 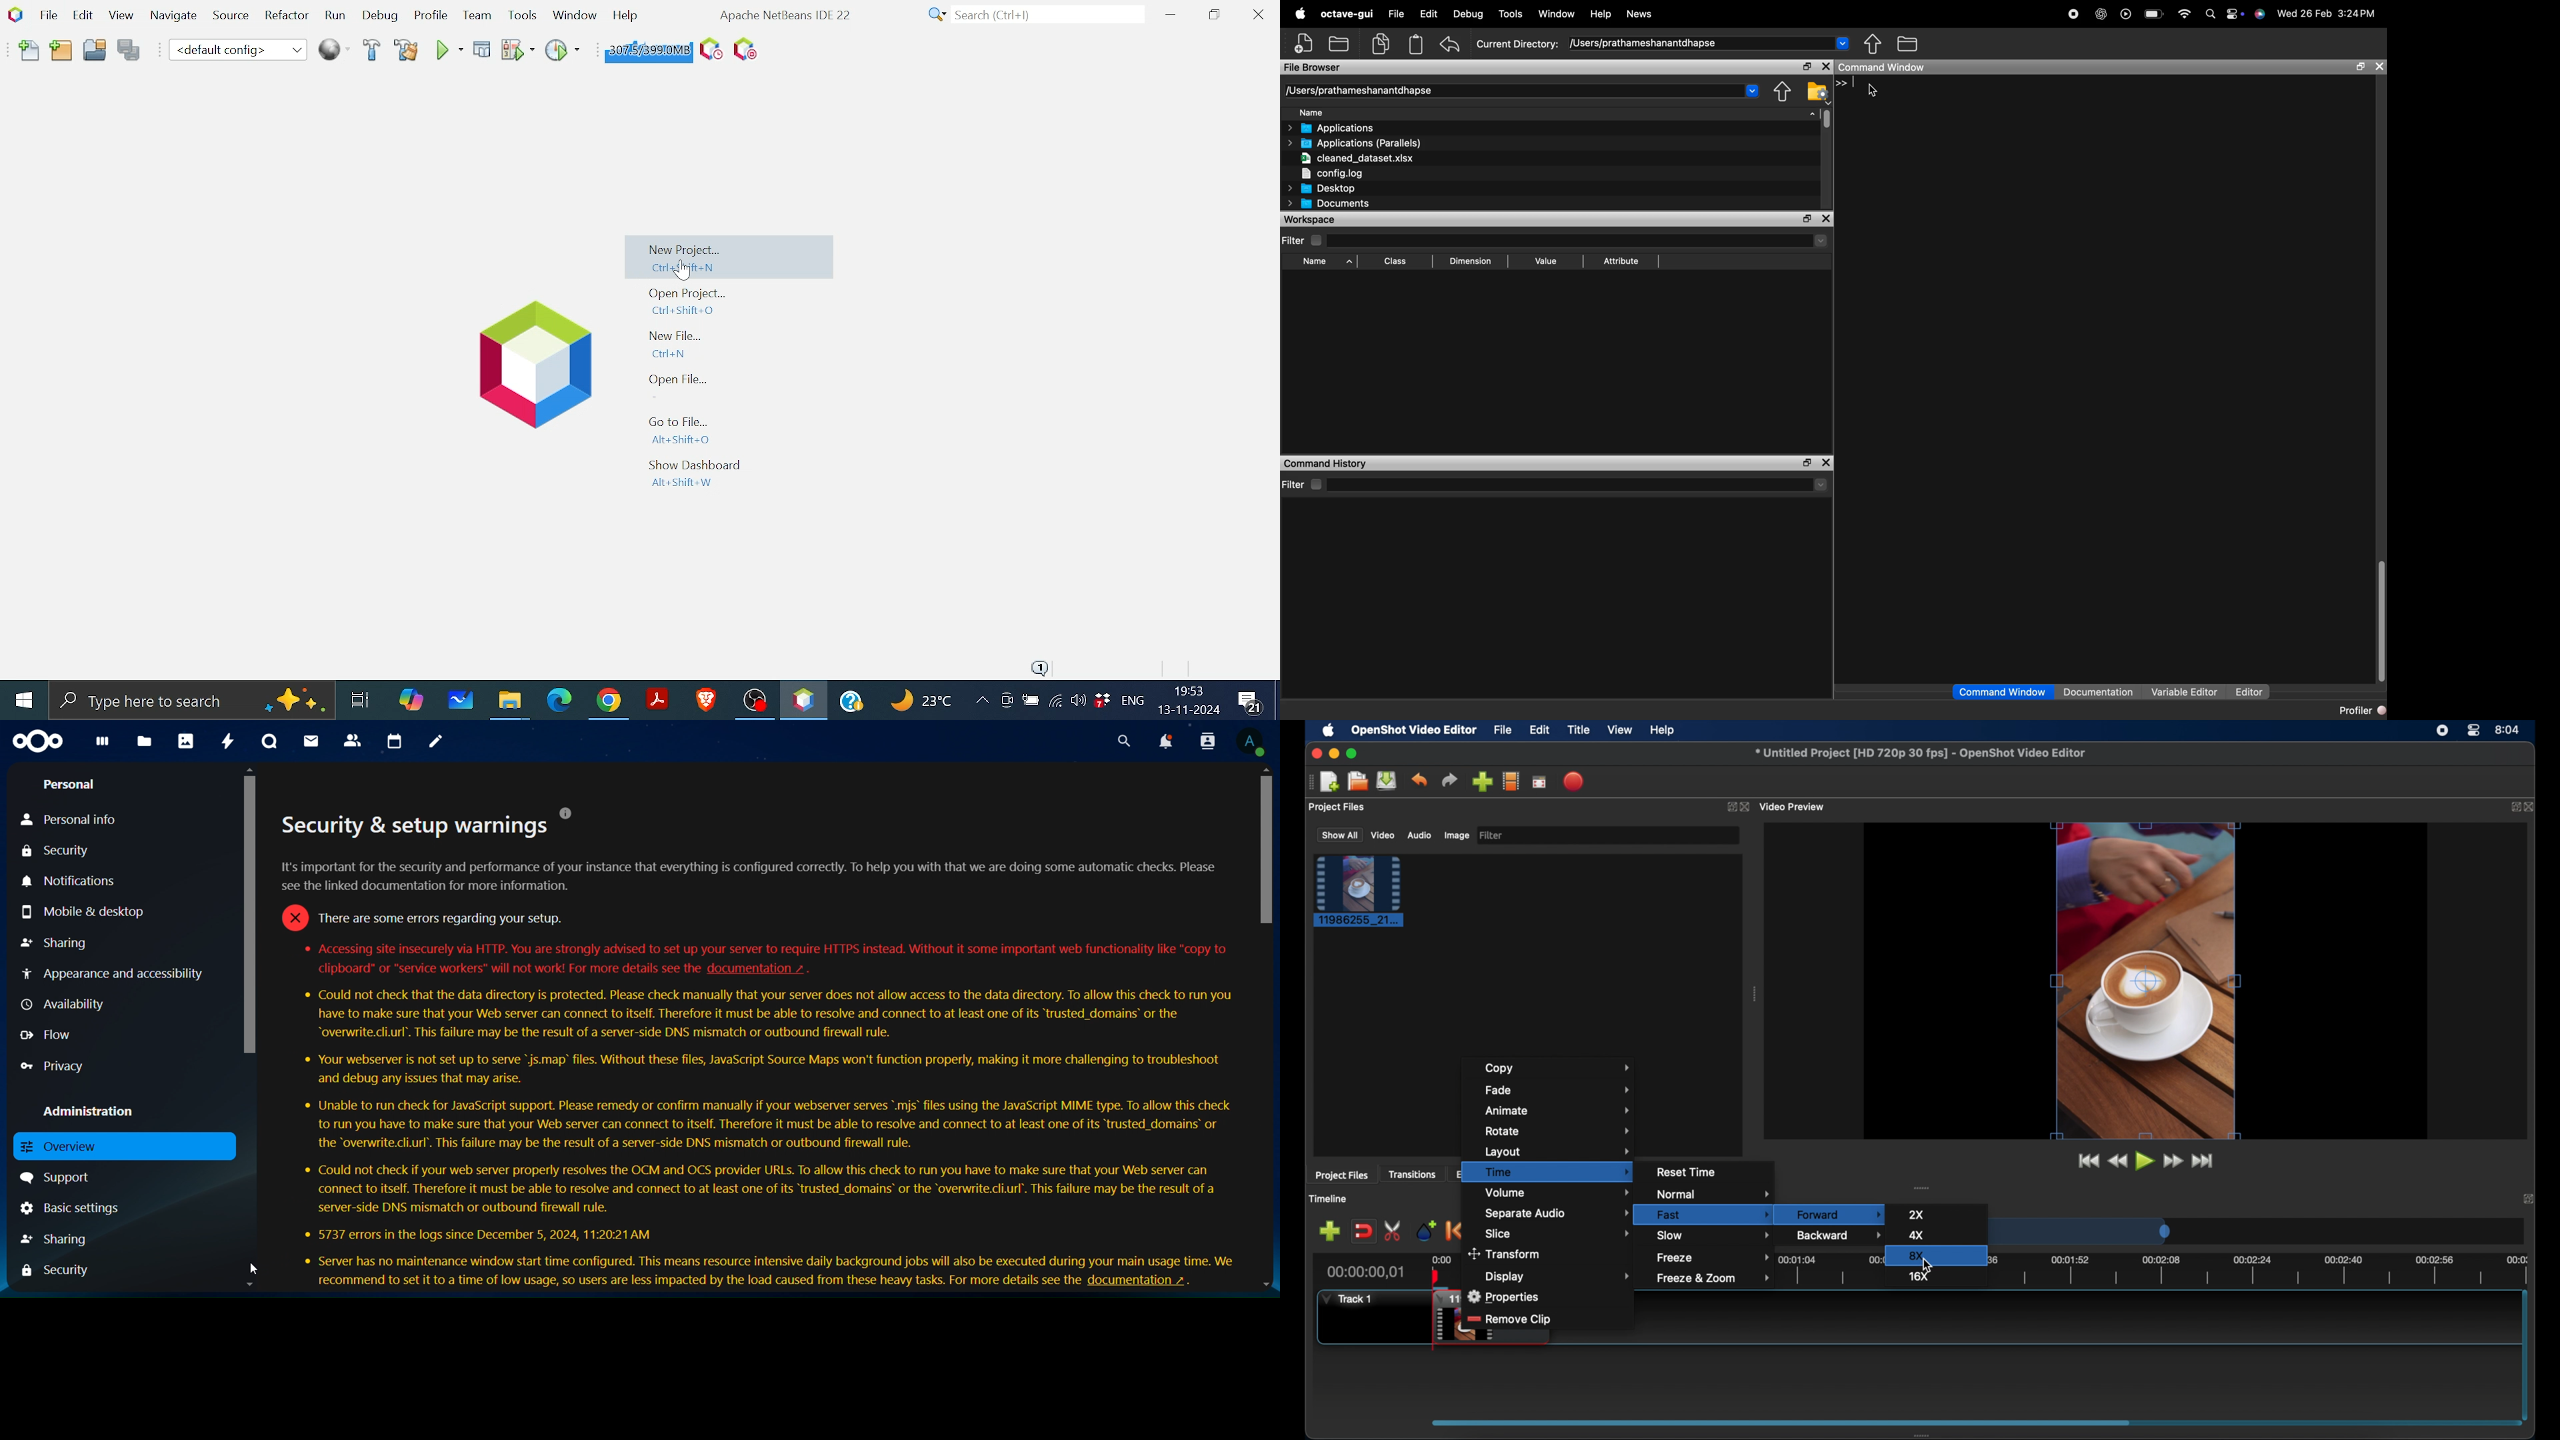 I want to click on sharing, so click(x=59, y=943).